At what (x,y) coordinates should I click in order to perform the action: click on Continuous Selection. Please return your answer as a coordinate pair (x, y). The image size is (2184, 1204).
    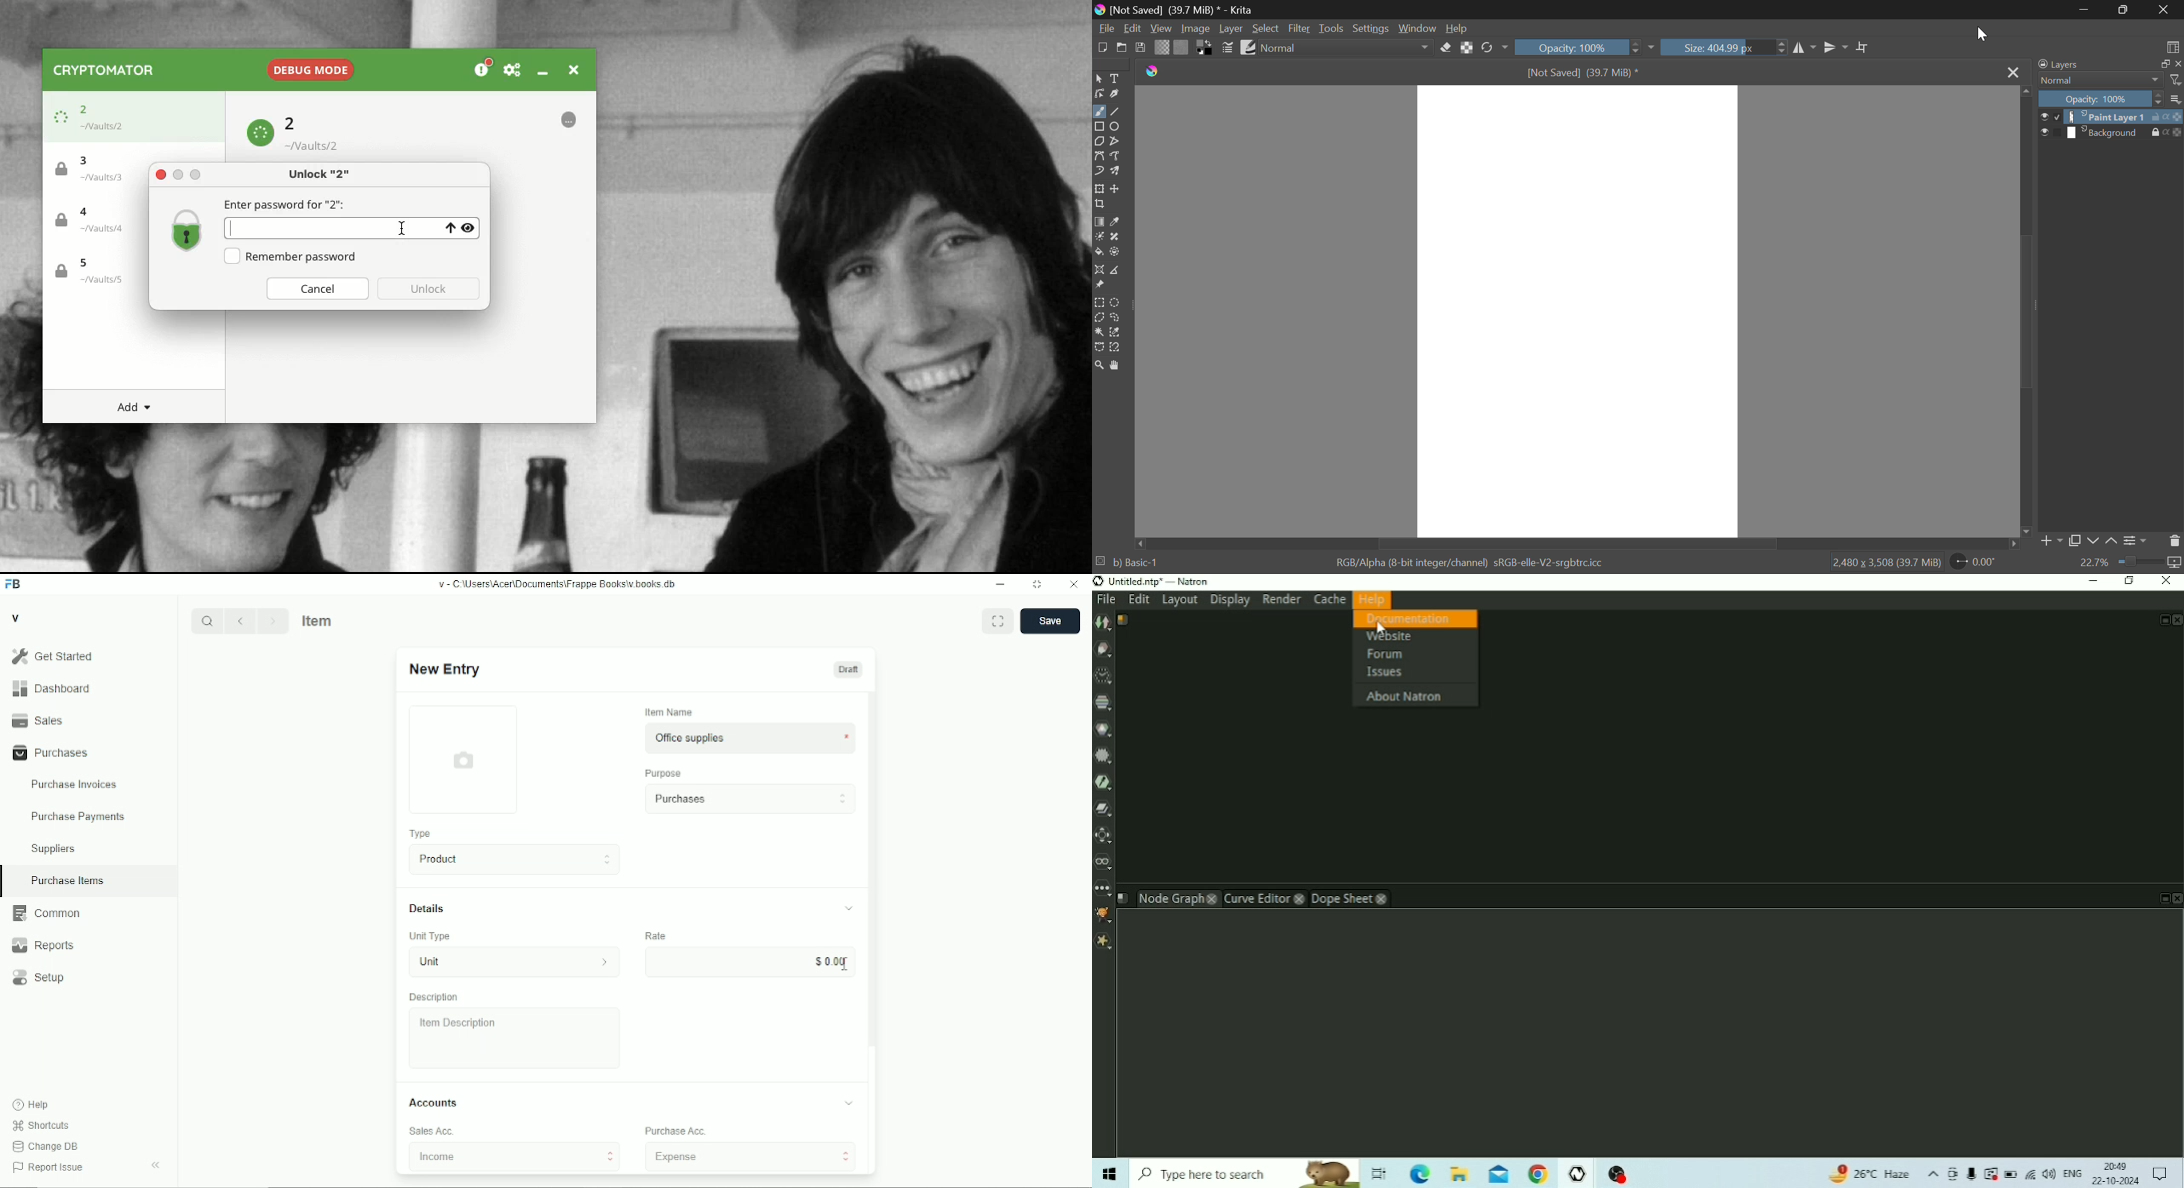
    Looking at the image, I should click on (1099, 333).